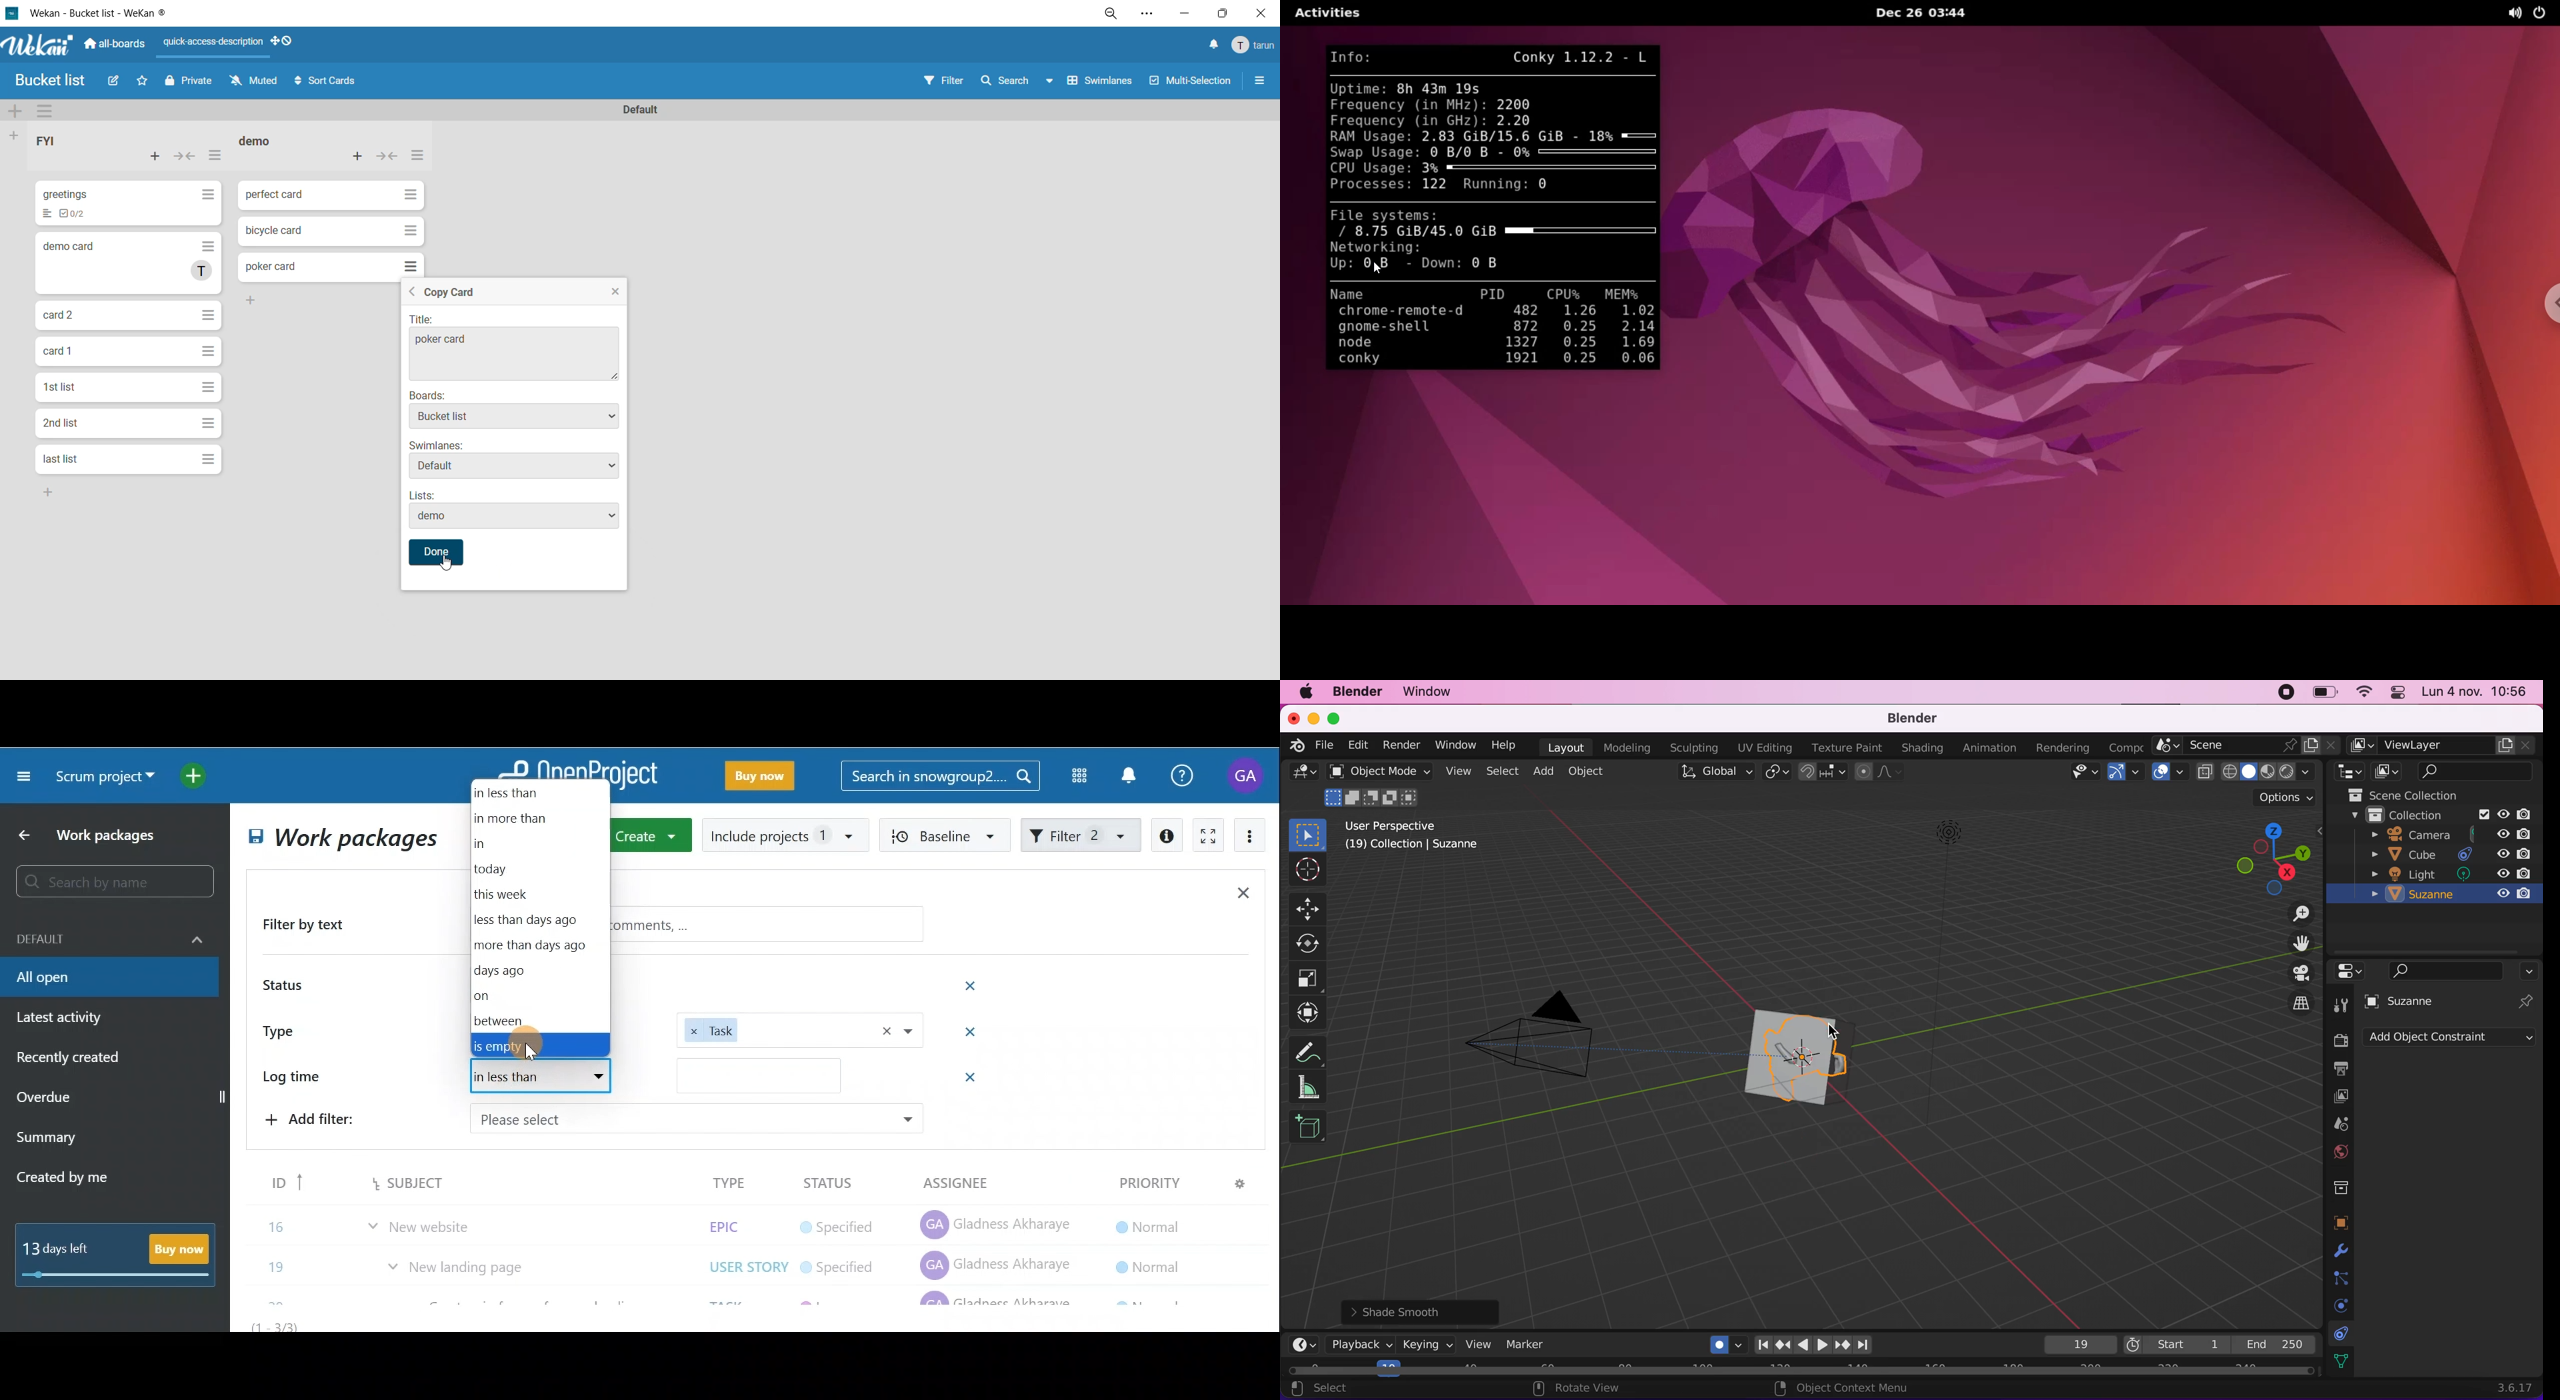  Describe the element at coordinates (517, 353) in the screenshot. I see `poker card` at that location.